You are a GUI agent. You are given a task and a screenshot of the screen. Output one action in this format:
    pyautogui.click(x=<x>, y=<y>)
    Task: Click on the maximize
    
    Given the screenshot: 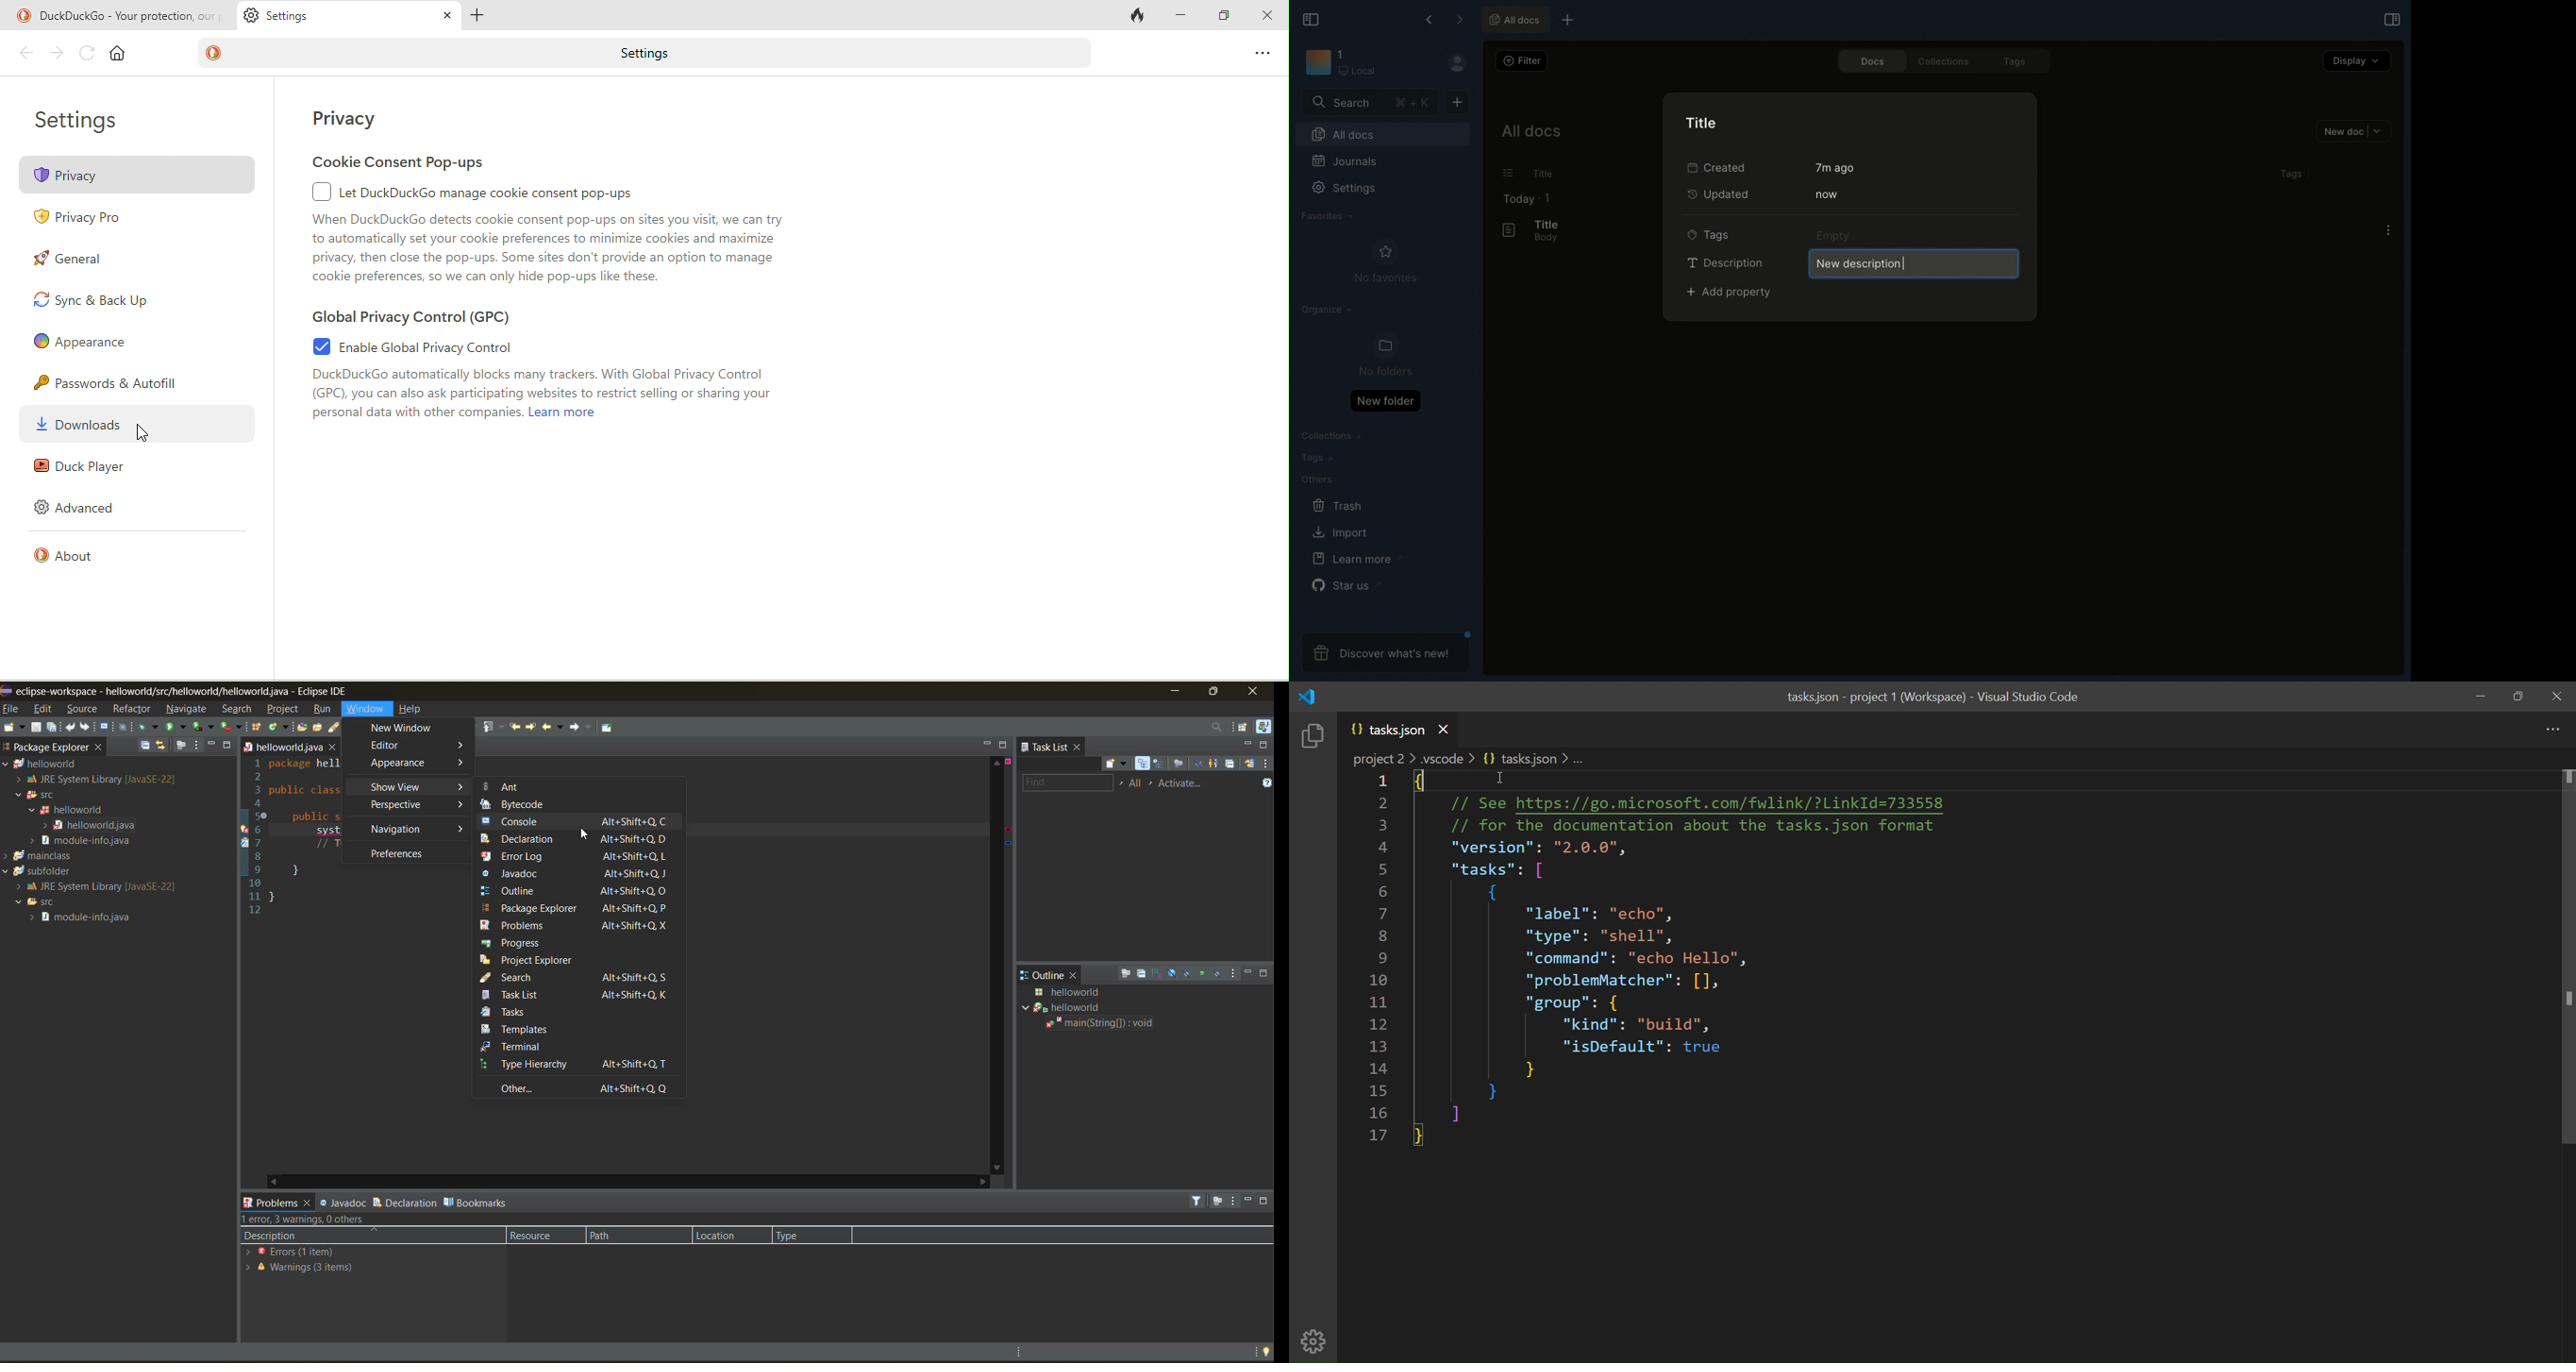 What is the action you would take?
    pyautogui.click(x=1005, y=745)
    